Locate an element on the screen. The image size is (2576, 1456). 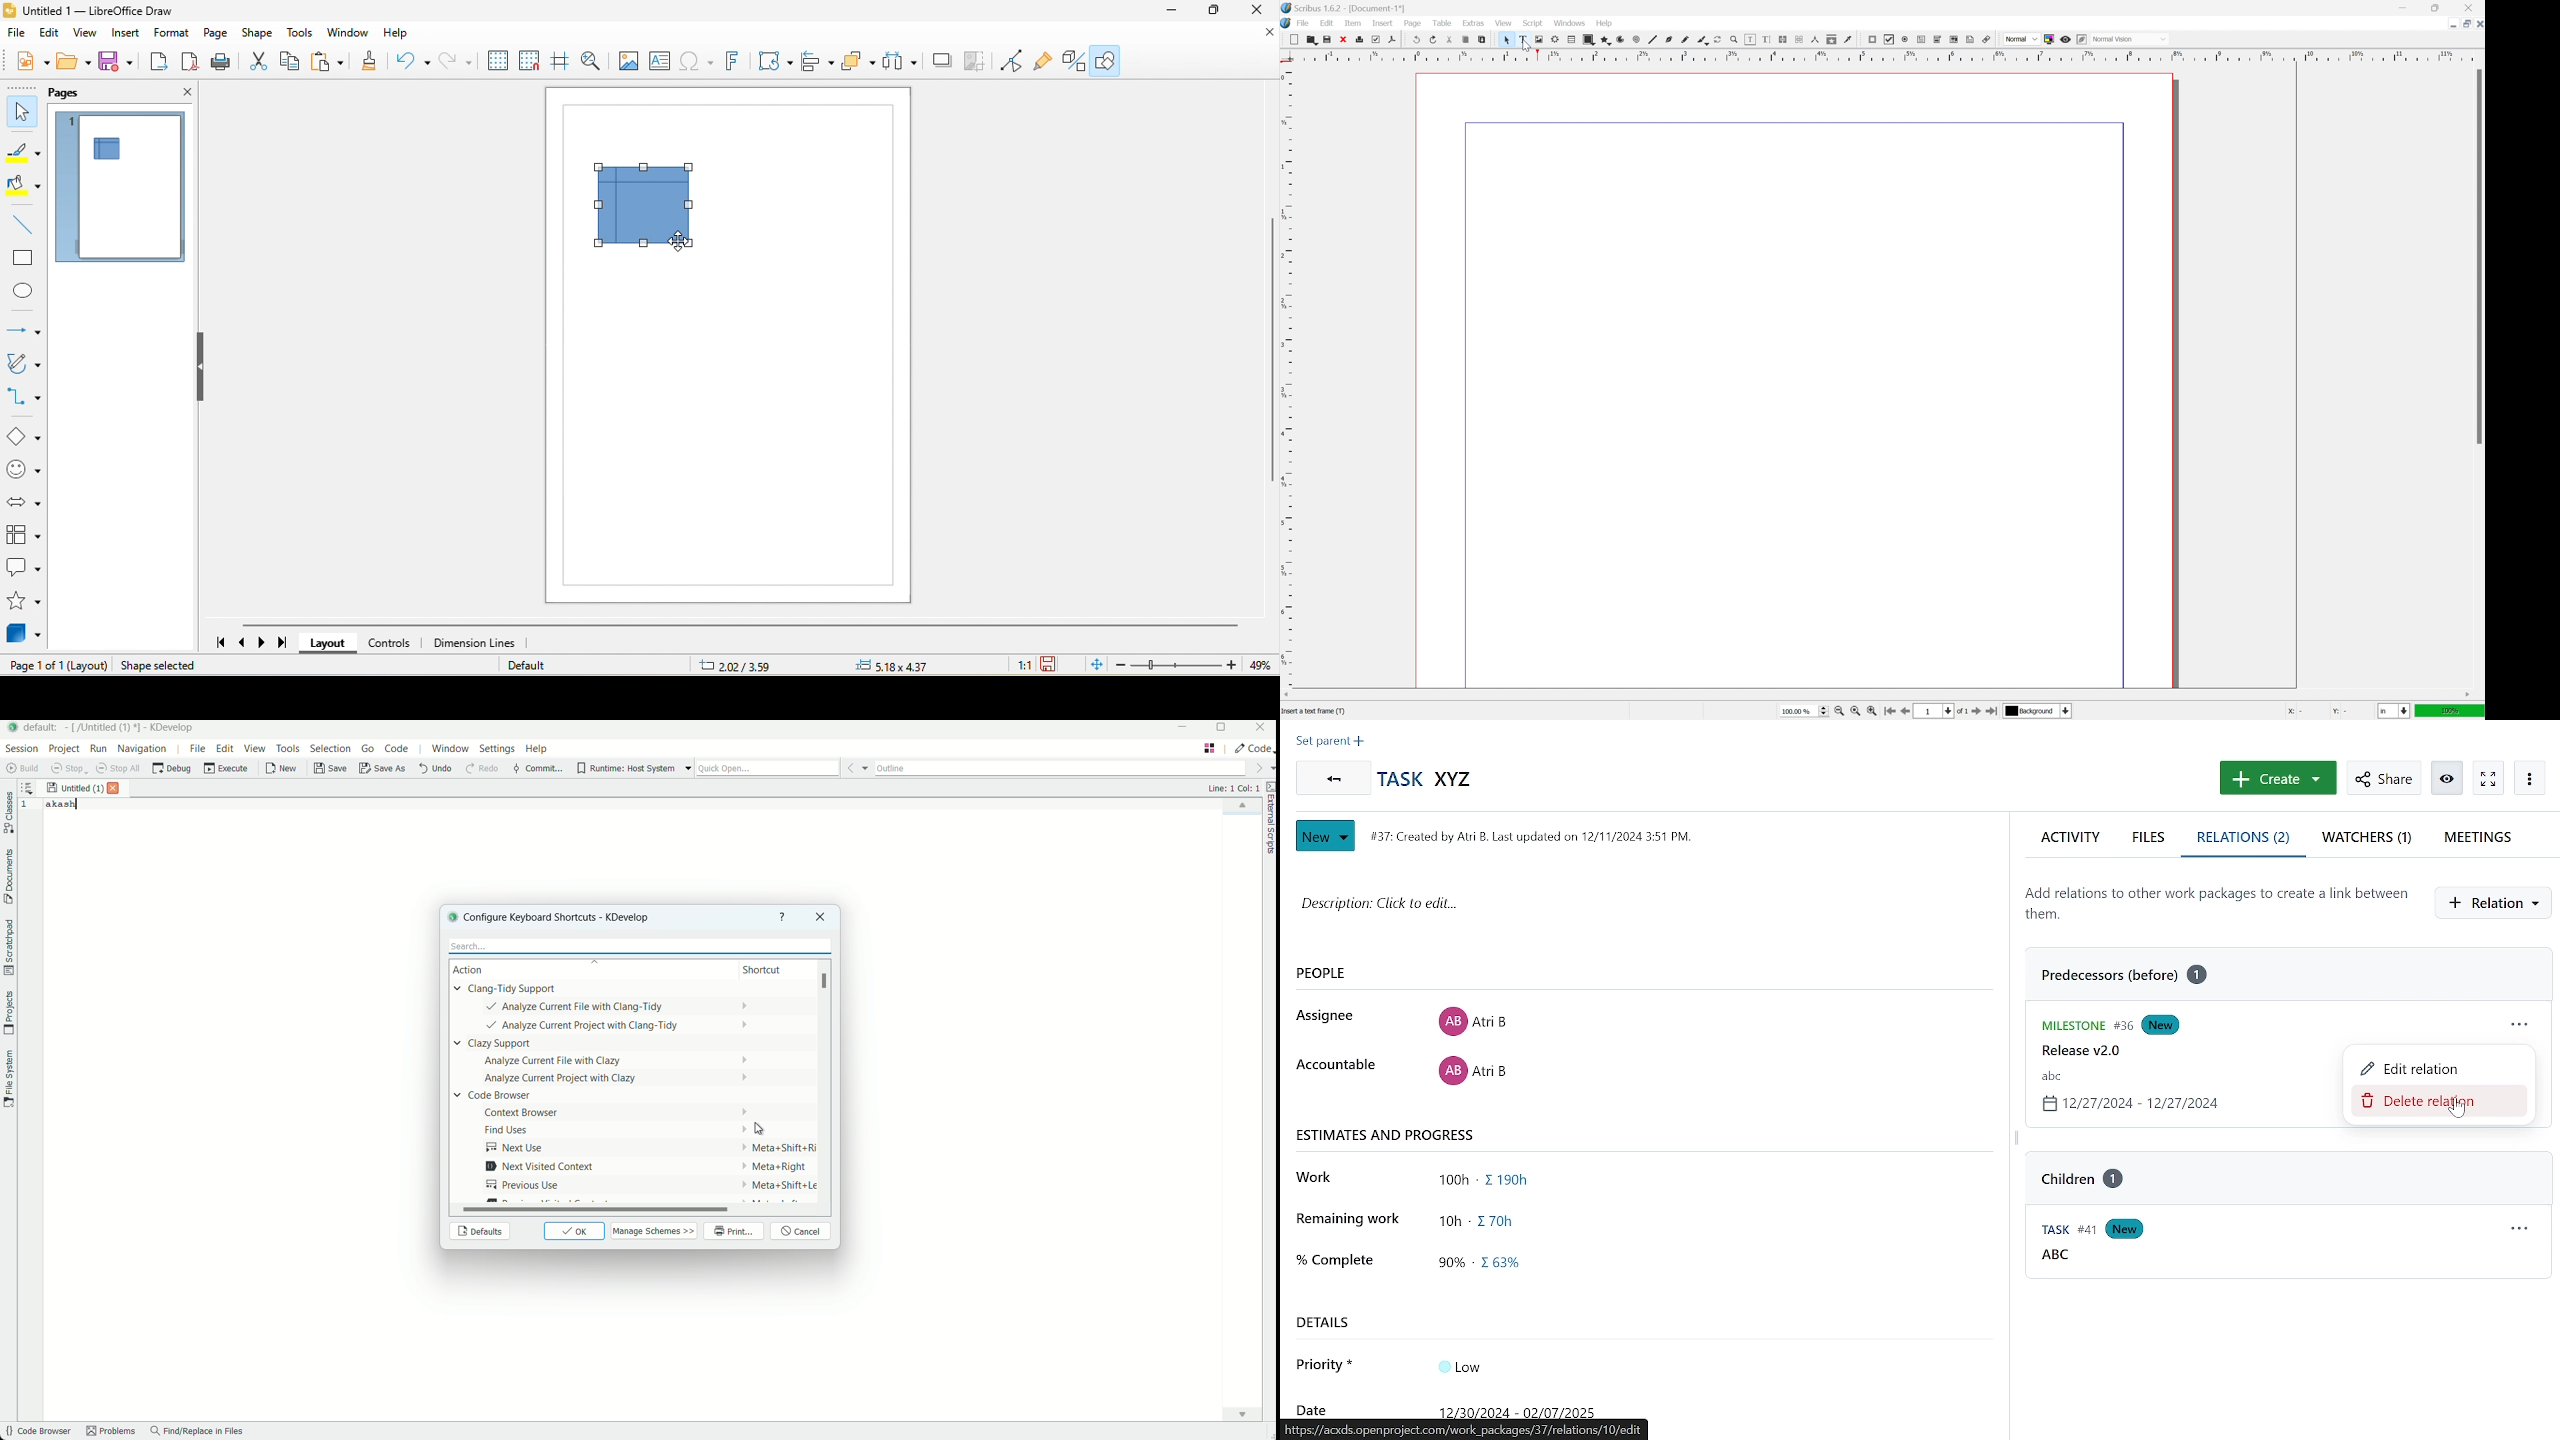
remaining work is located at coordinates (1349, 1218).